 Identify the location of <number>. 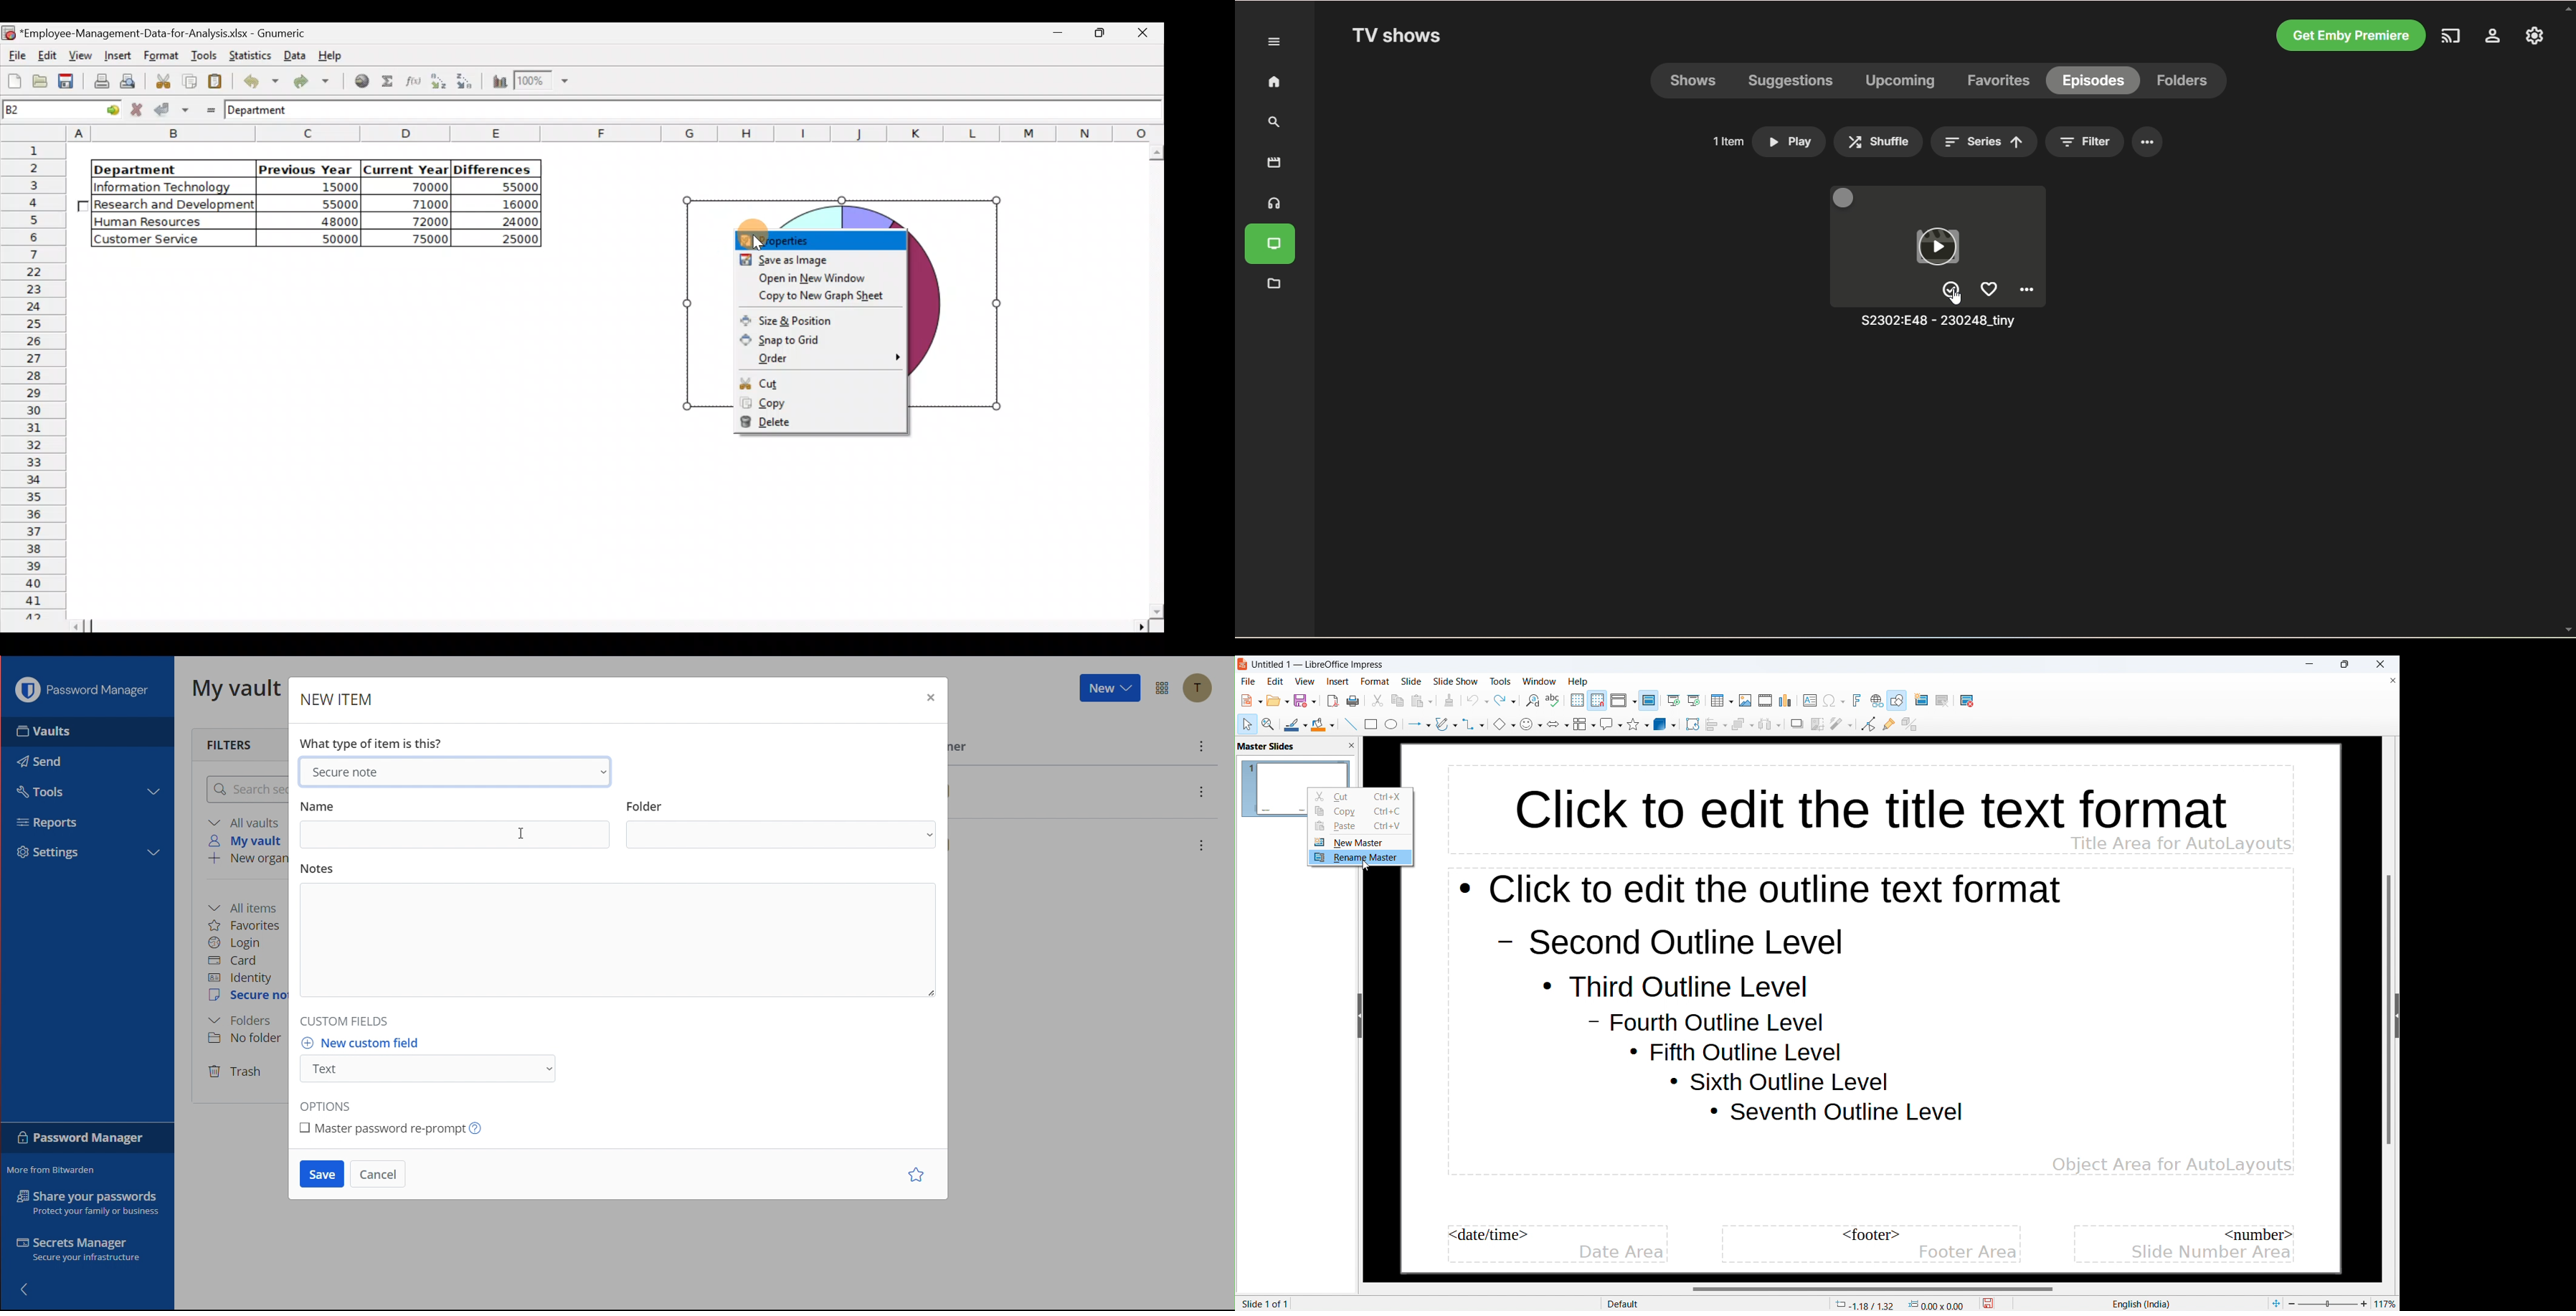
(2260, 1234).